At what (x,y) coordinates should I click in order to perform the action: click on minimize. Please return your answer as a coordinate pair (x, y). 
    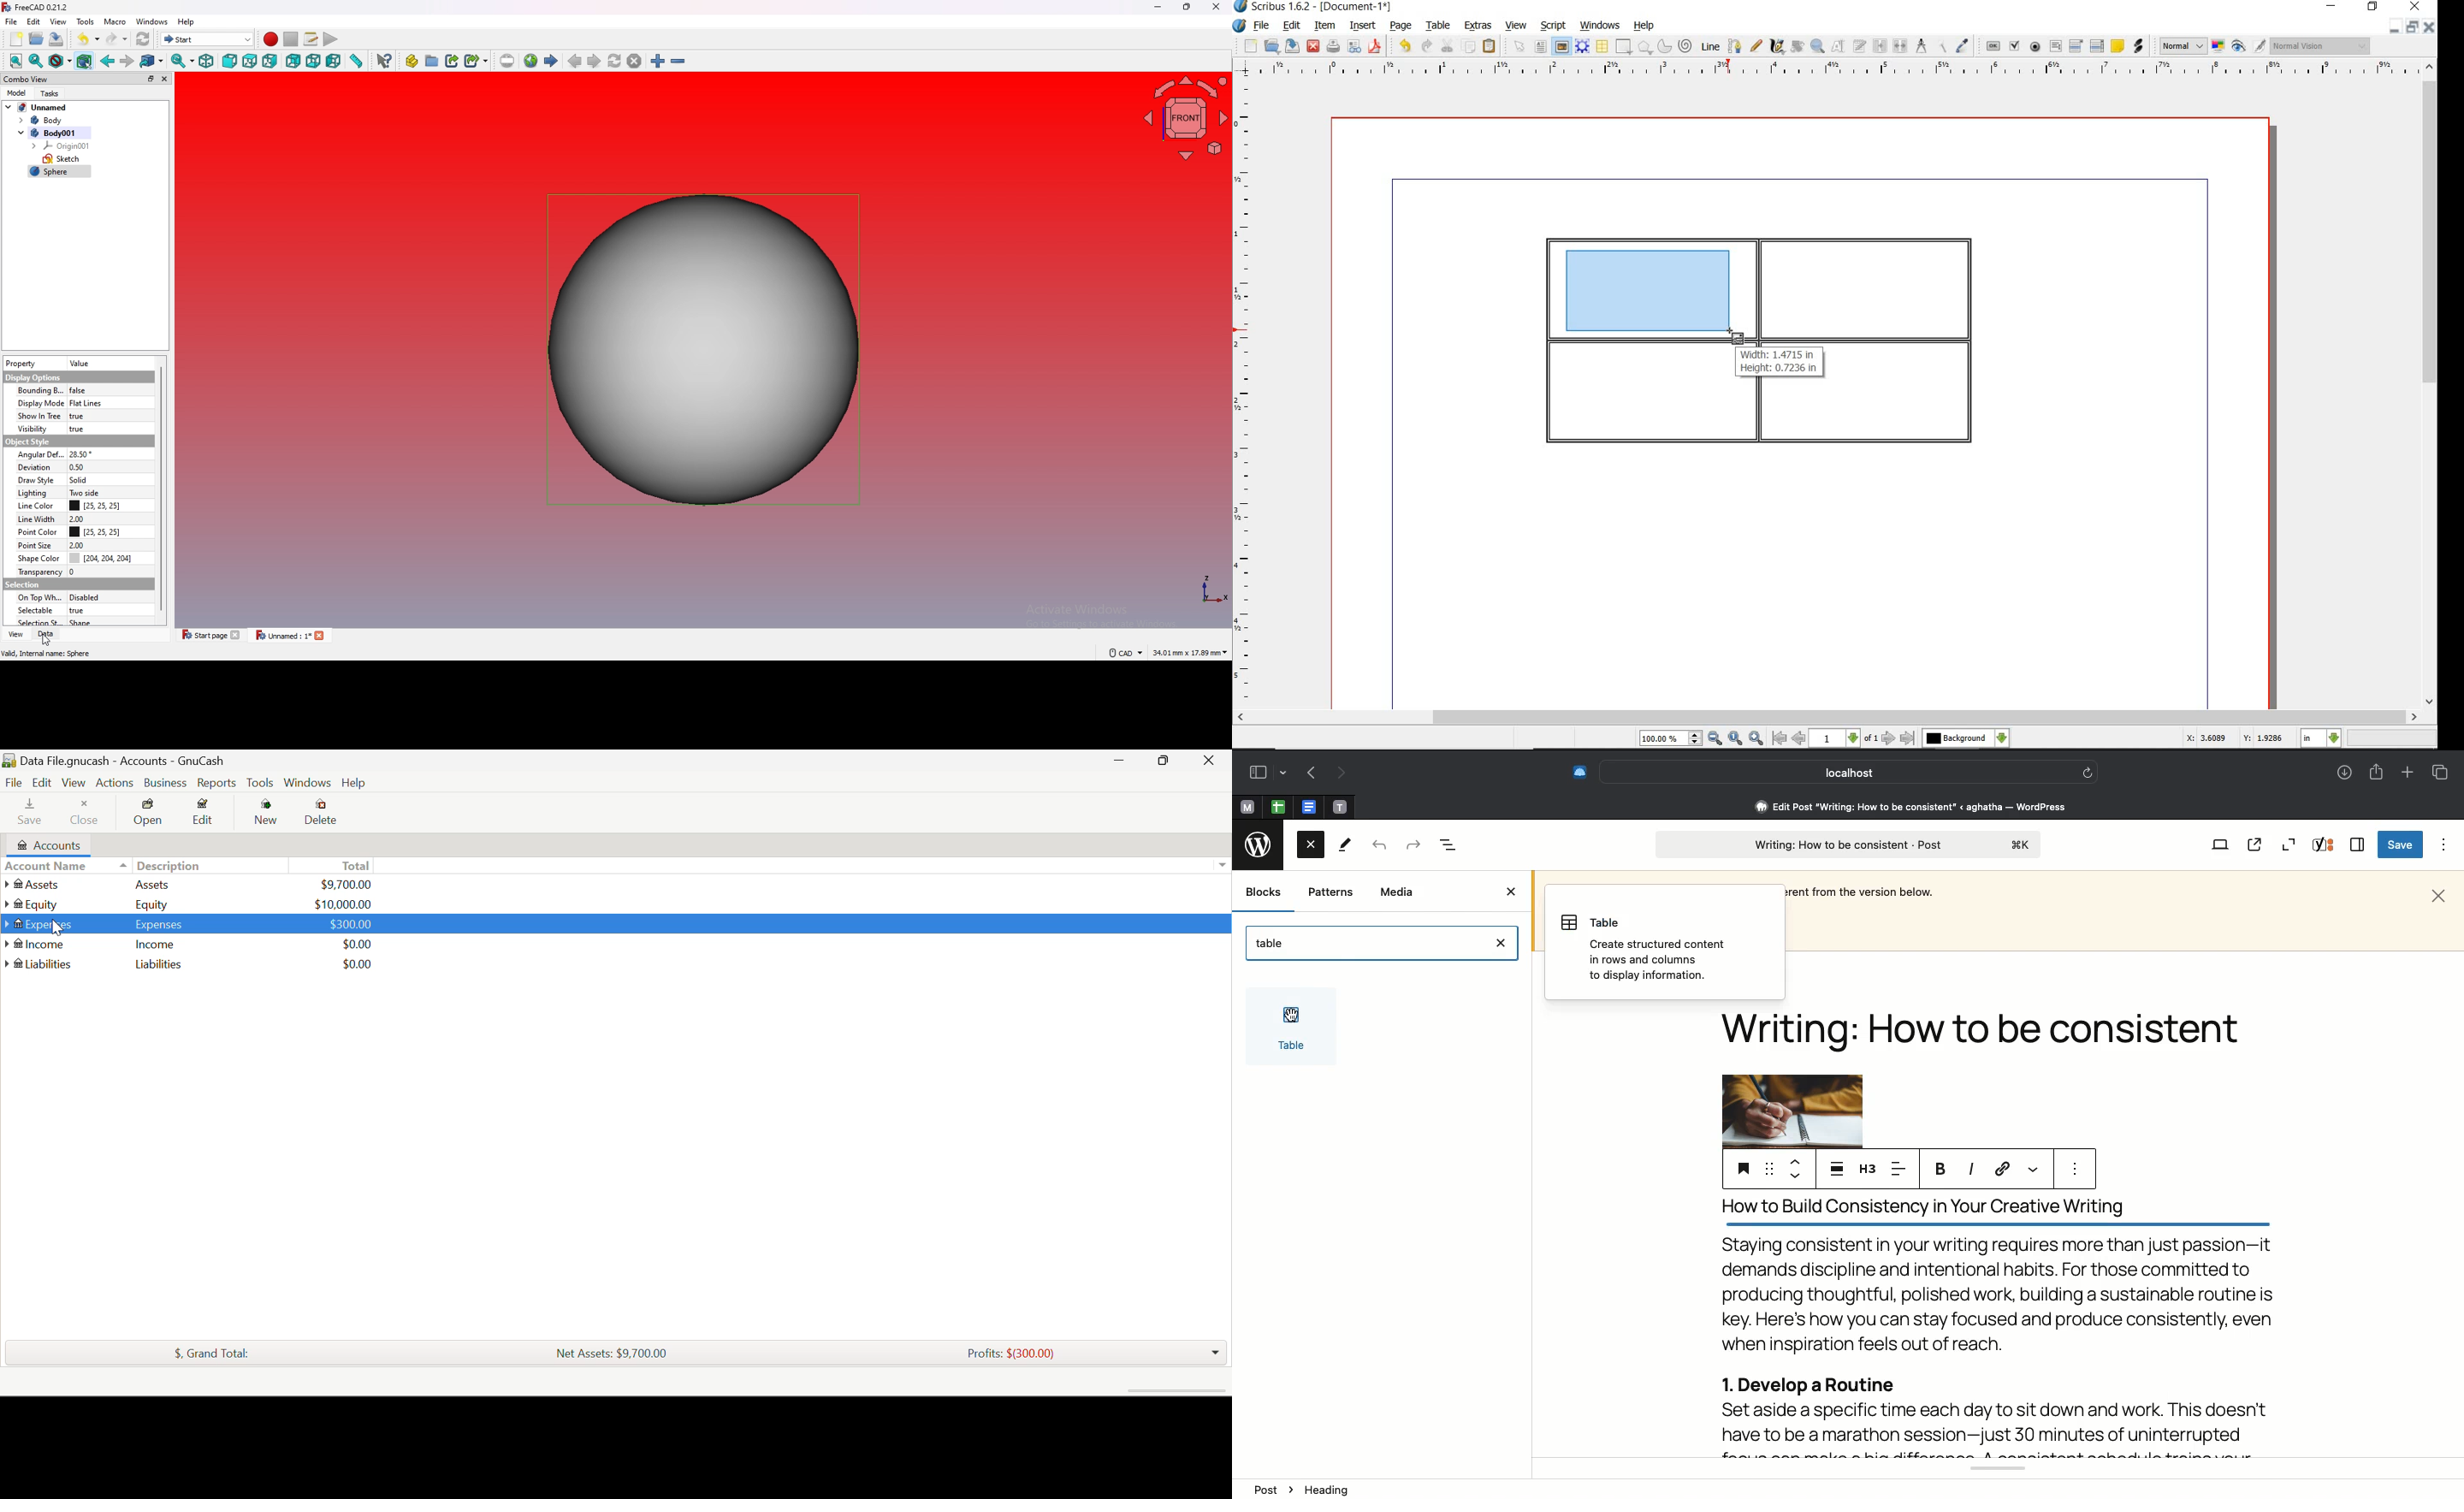
    Looking at the image, I should click on (2394, 27).